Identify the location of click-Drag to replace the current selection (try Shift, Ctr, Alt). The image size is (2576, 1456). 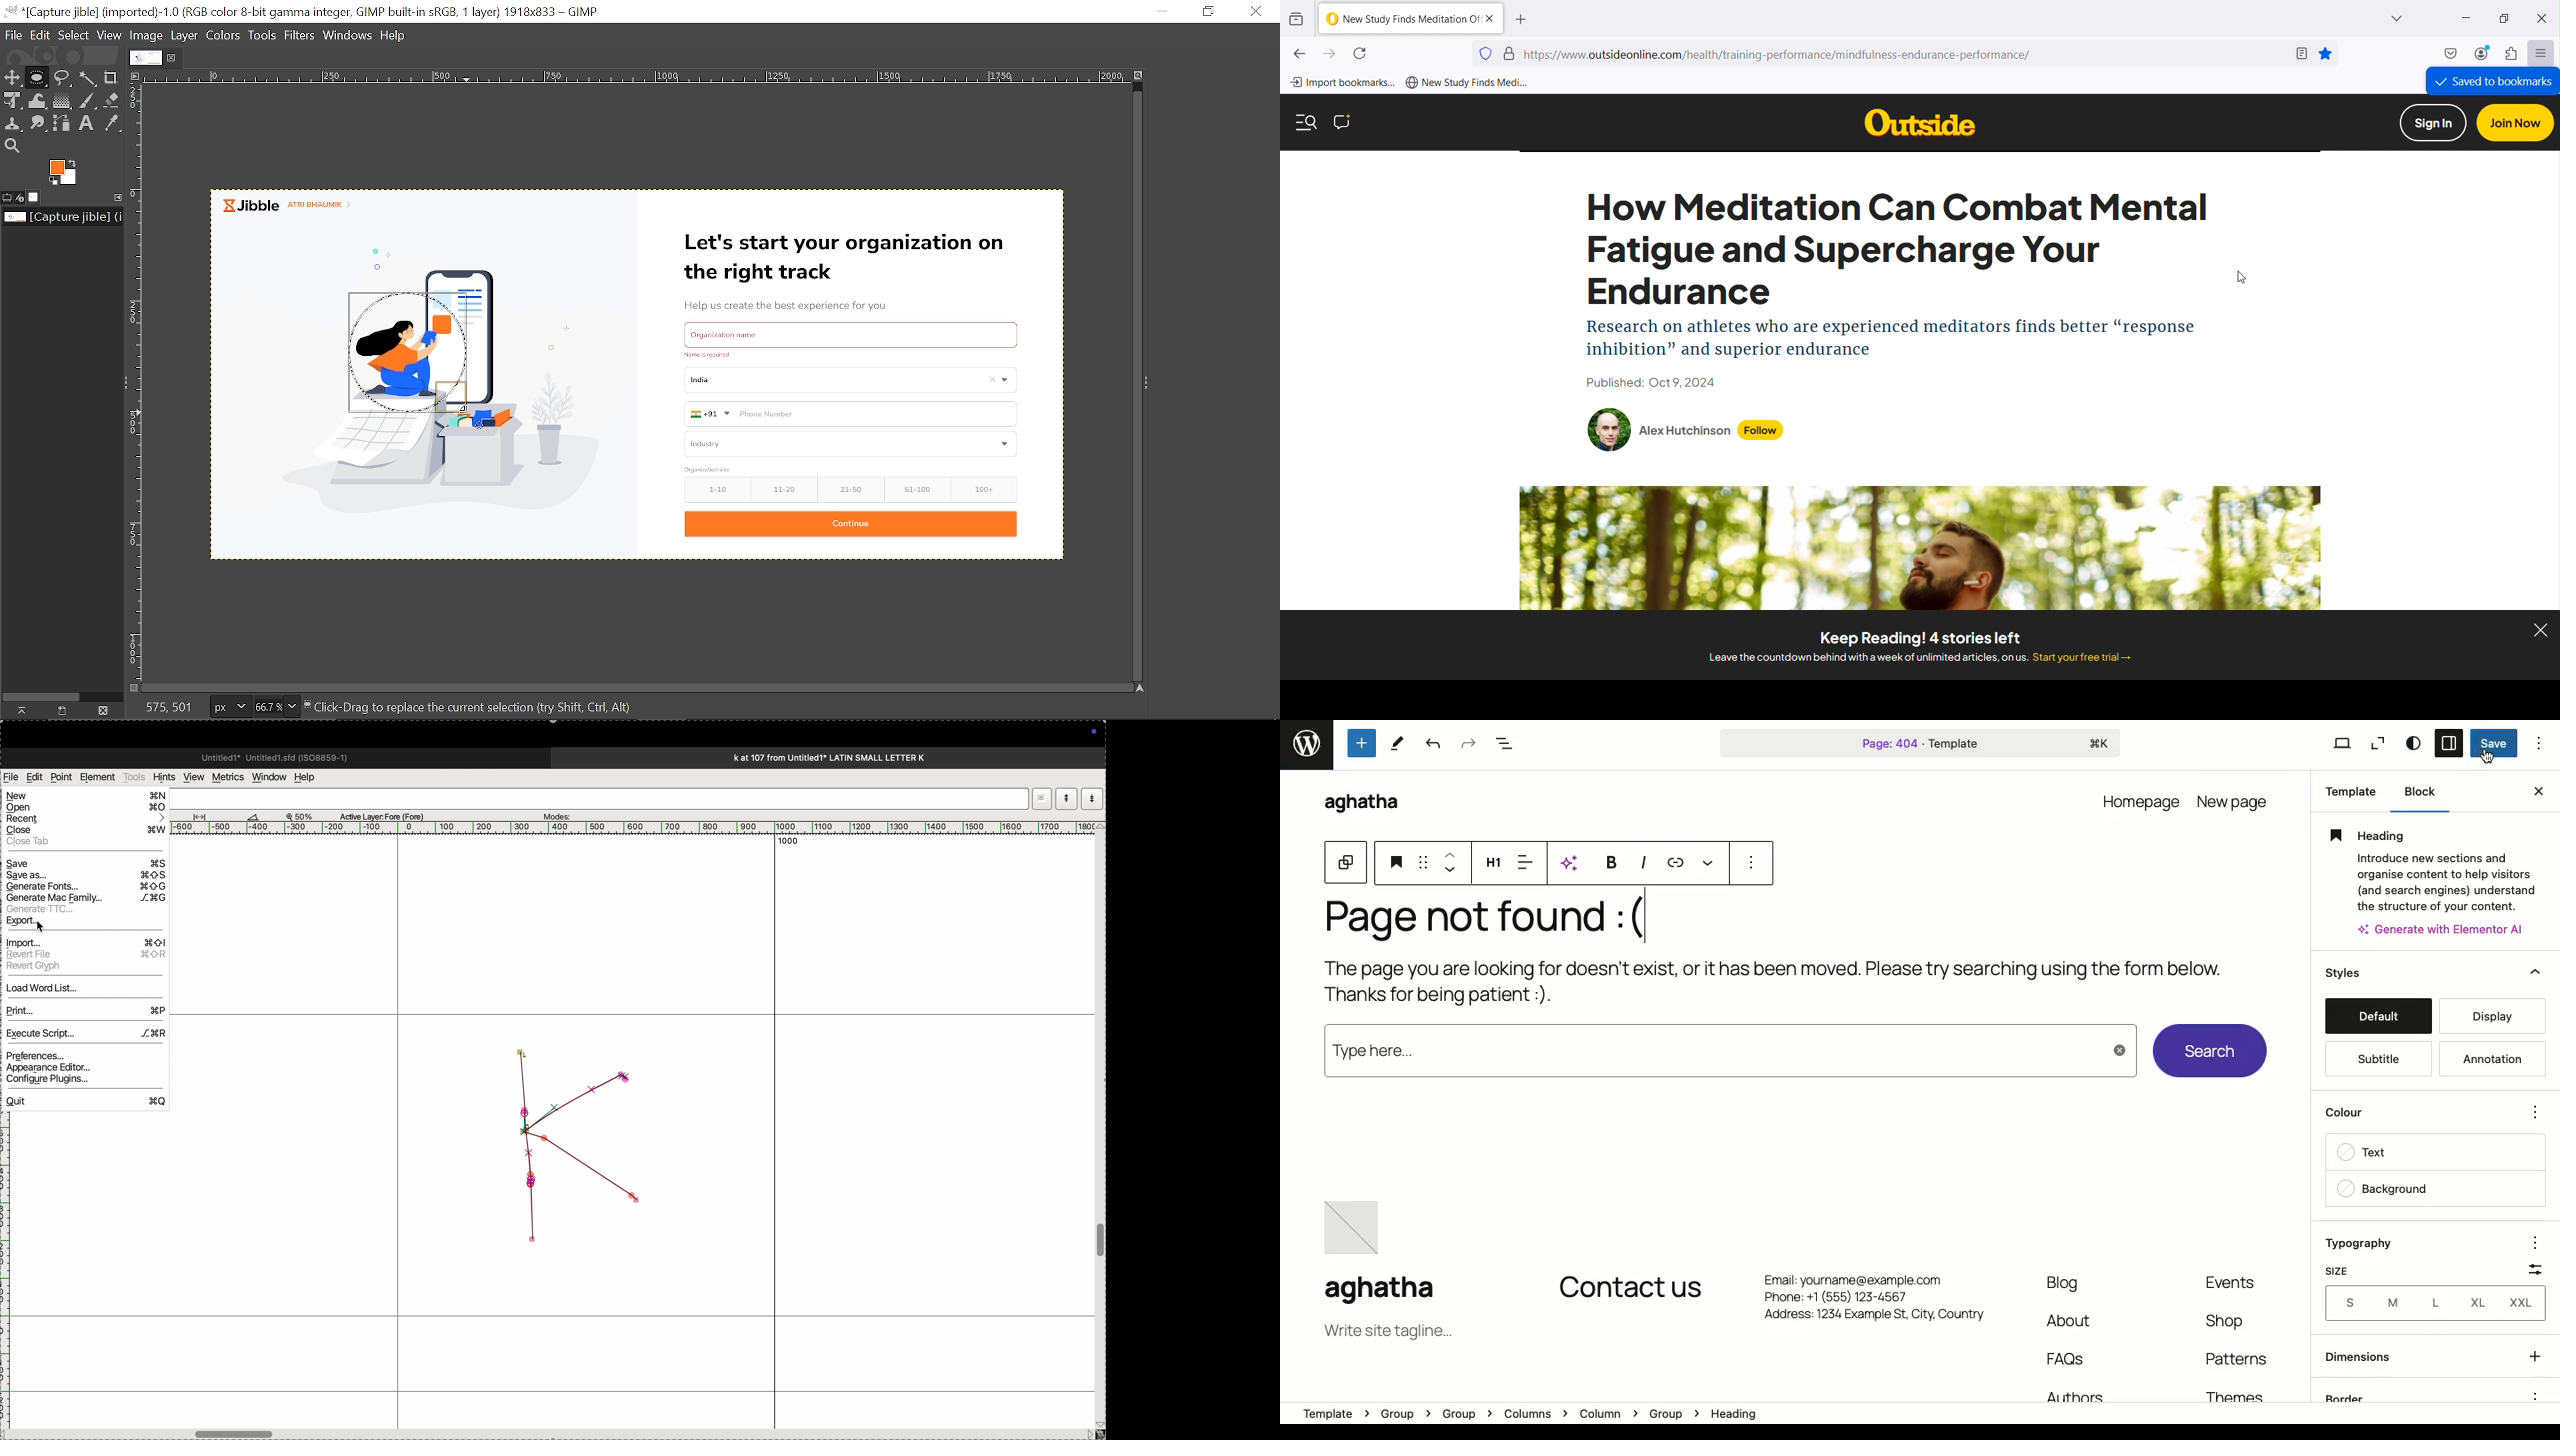
(471, 706).